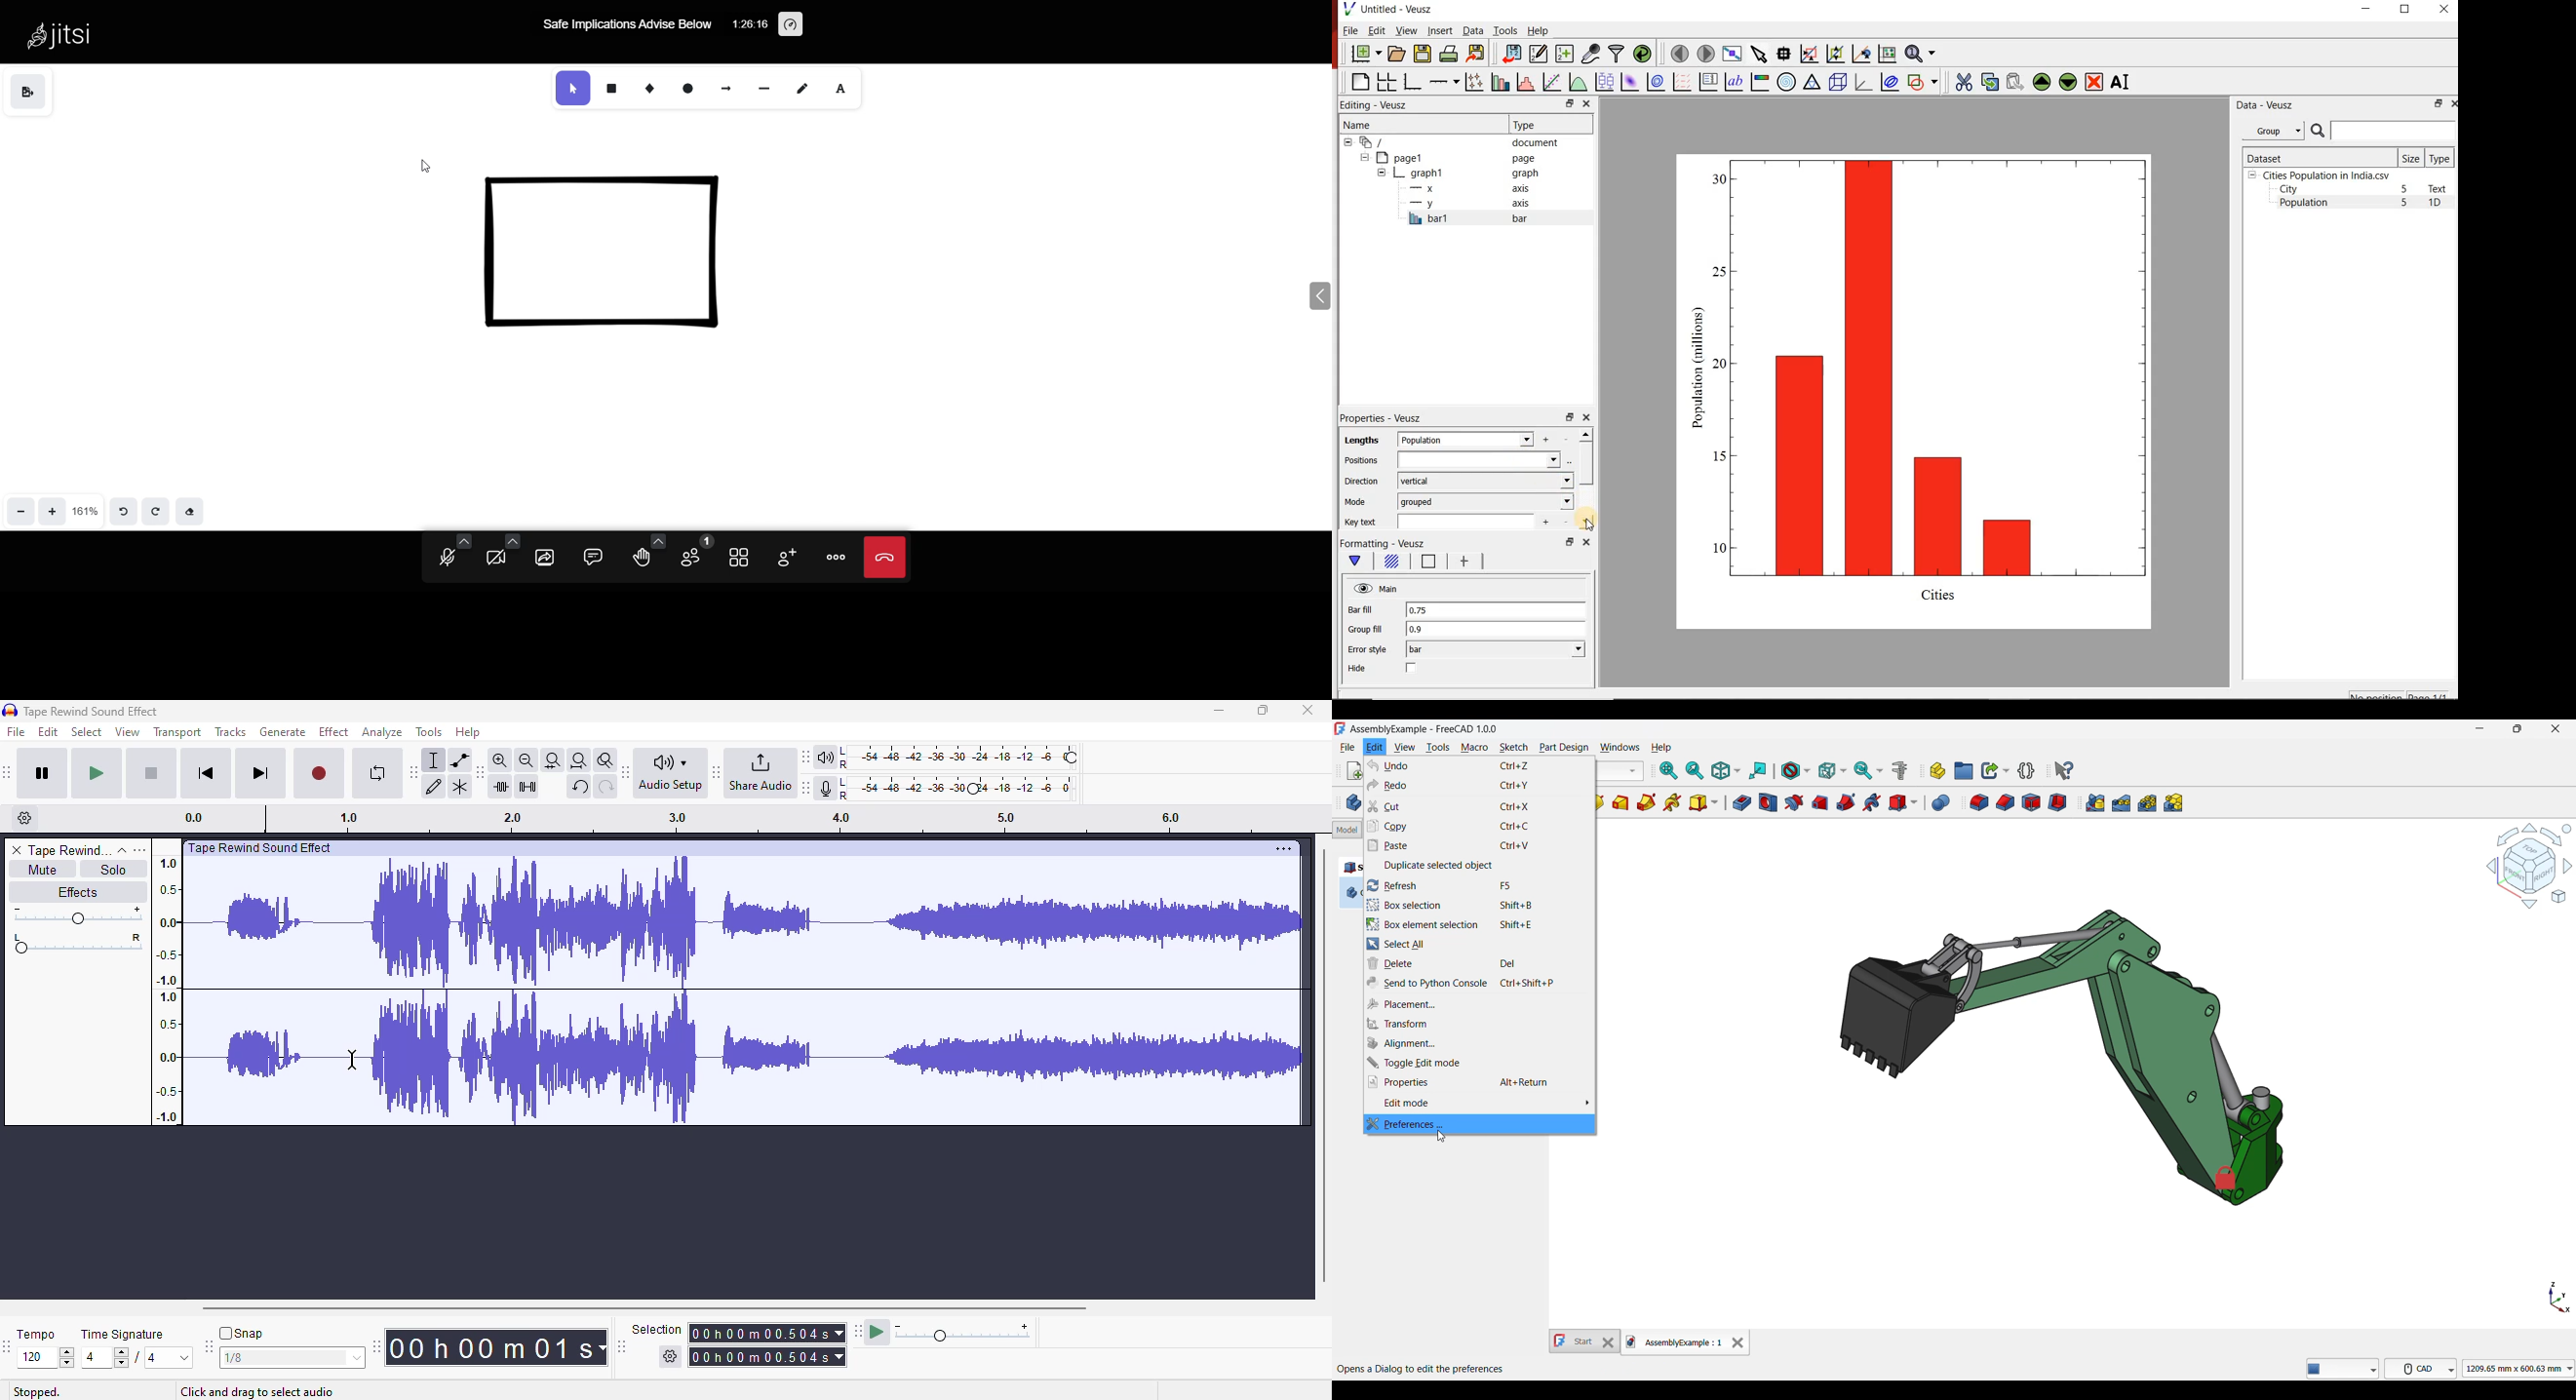 The image size is (2576, 1400). Describe the element at coordinates (527, 760) in the screenshot. I see `zoom out` at that location.